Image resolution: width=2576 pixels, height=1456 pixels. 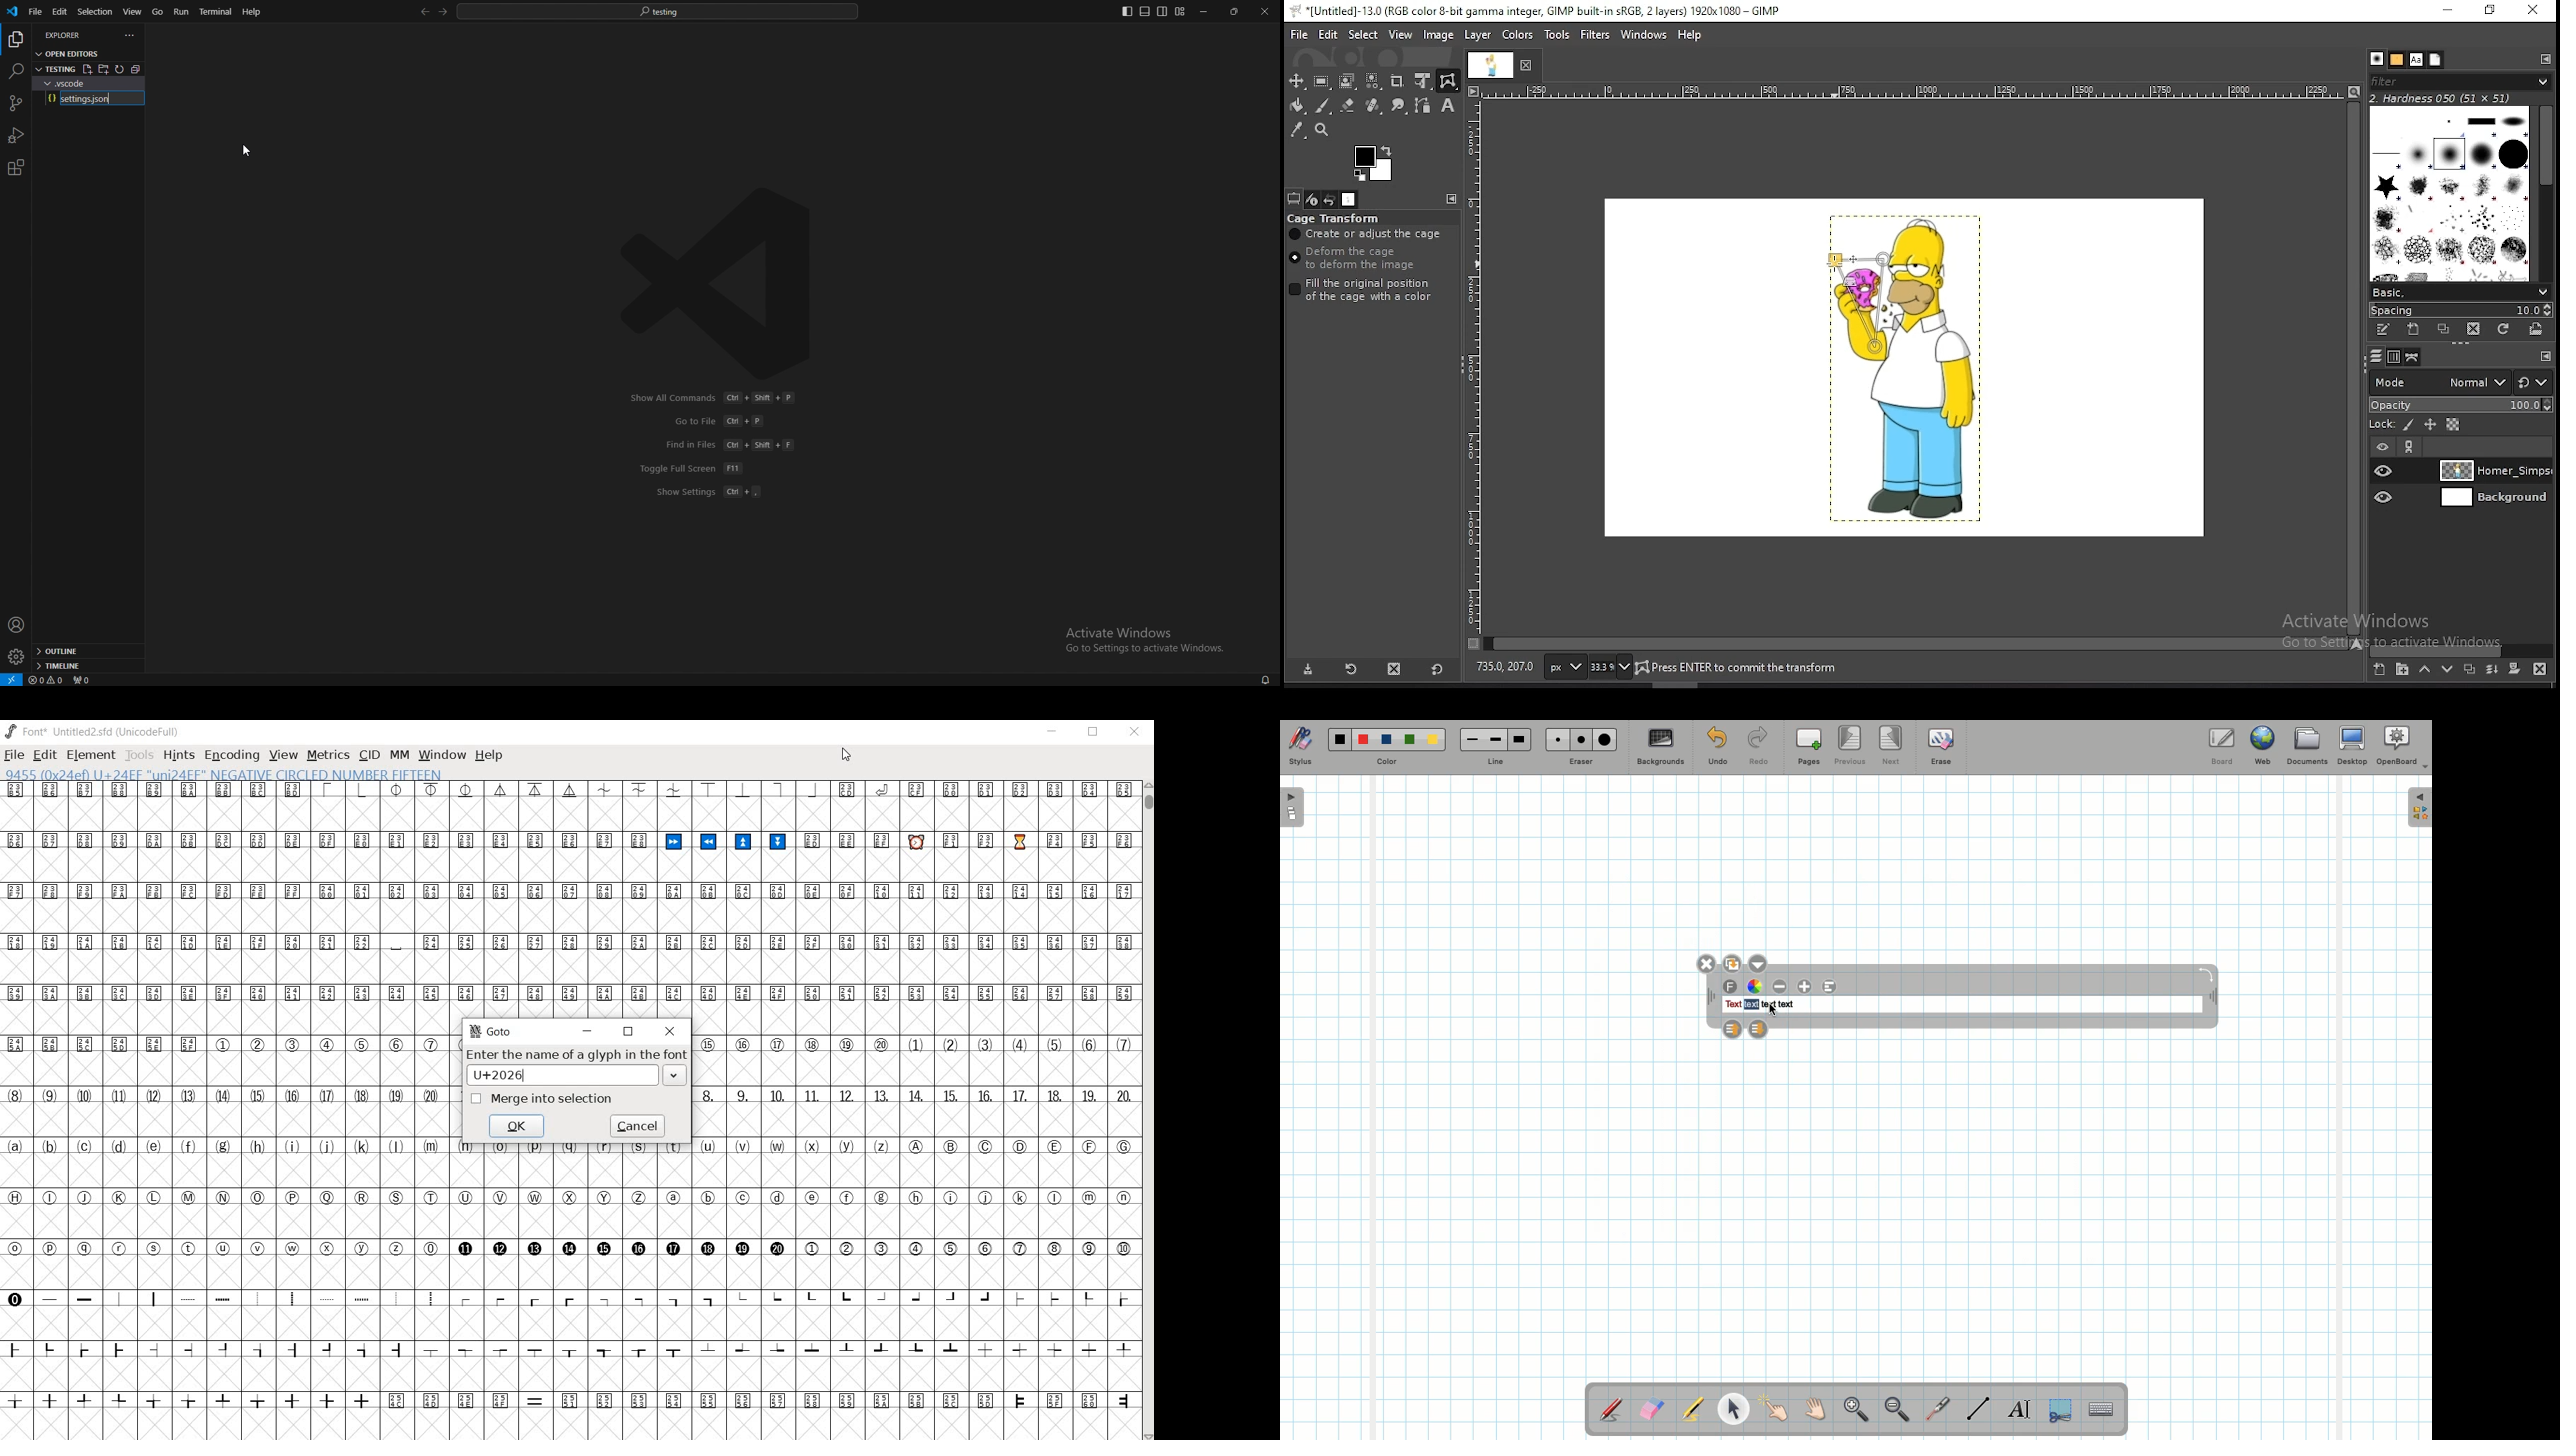 What do you see at coordinates (1717, 749) in the screenshot?
I see `Undo` at bounding box center [1717, 749].